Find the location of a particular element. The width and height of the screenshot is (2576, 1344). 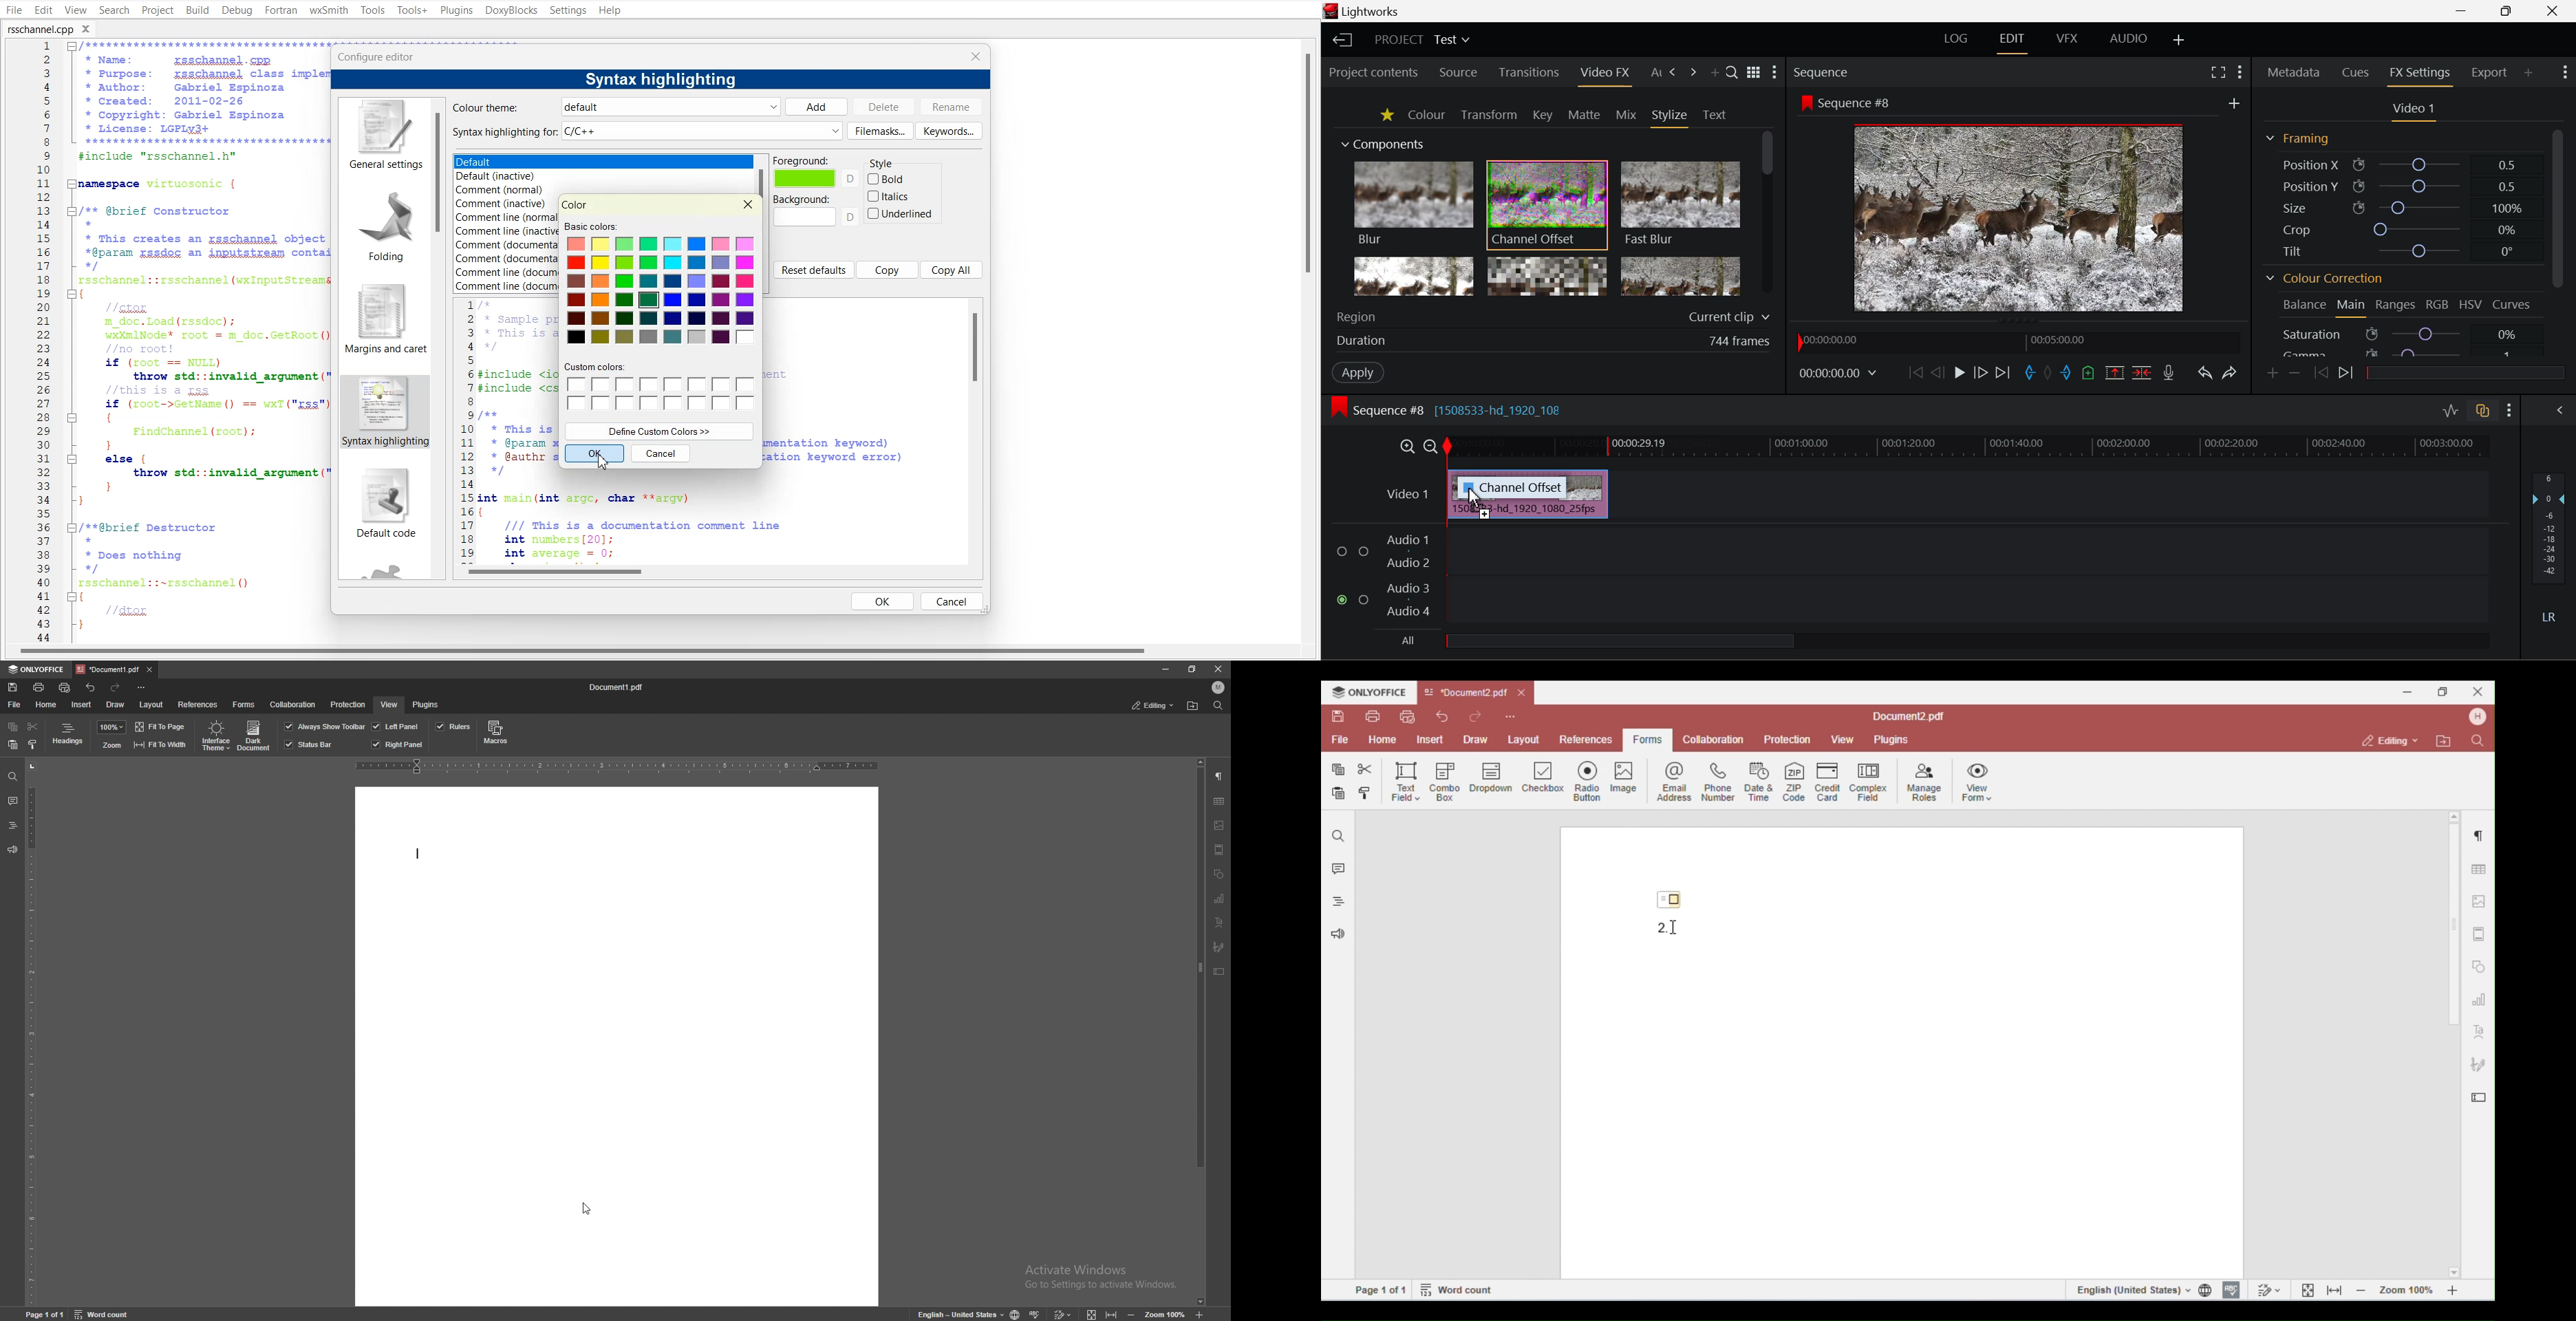

zoom is located at coordinates (112, 727).